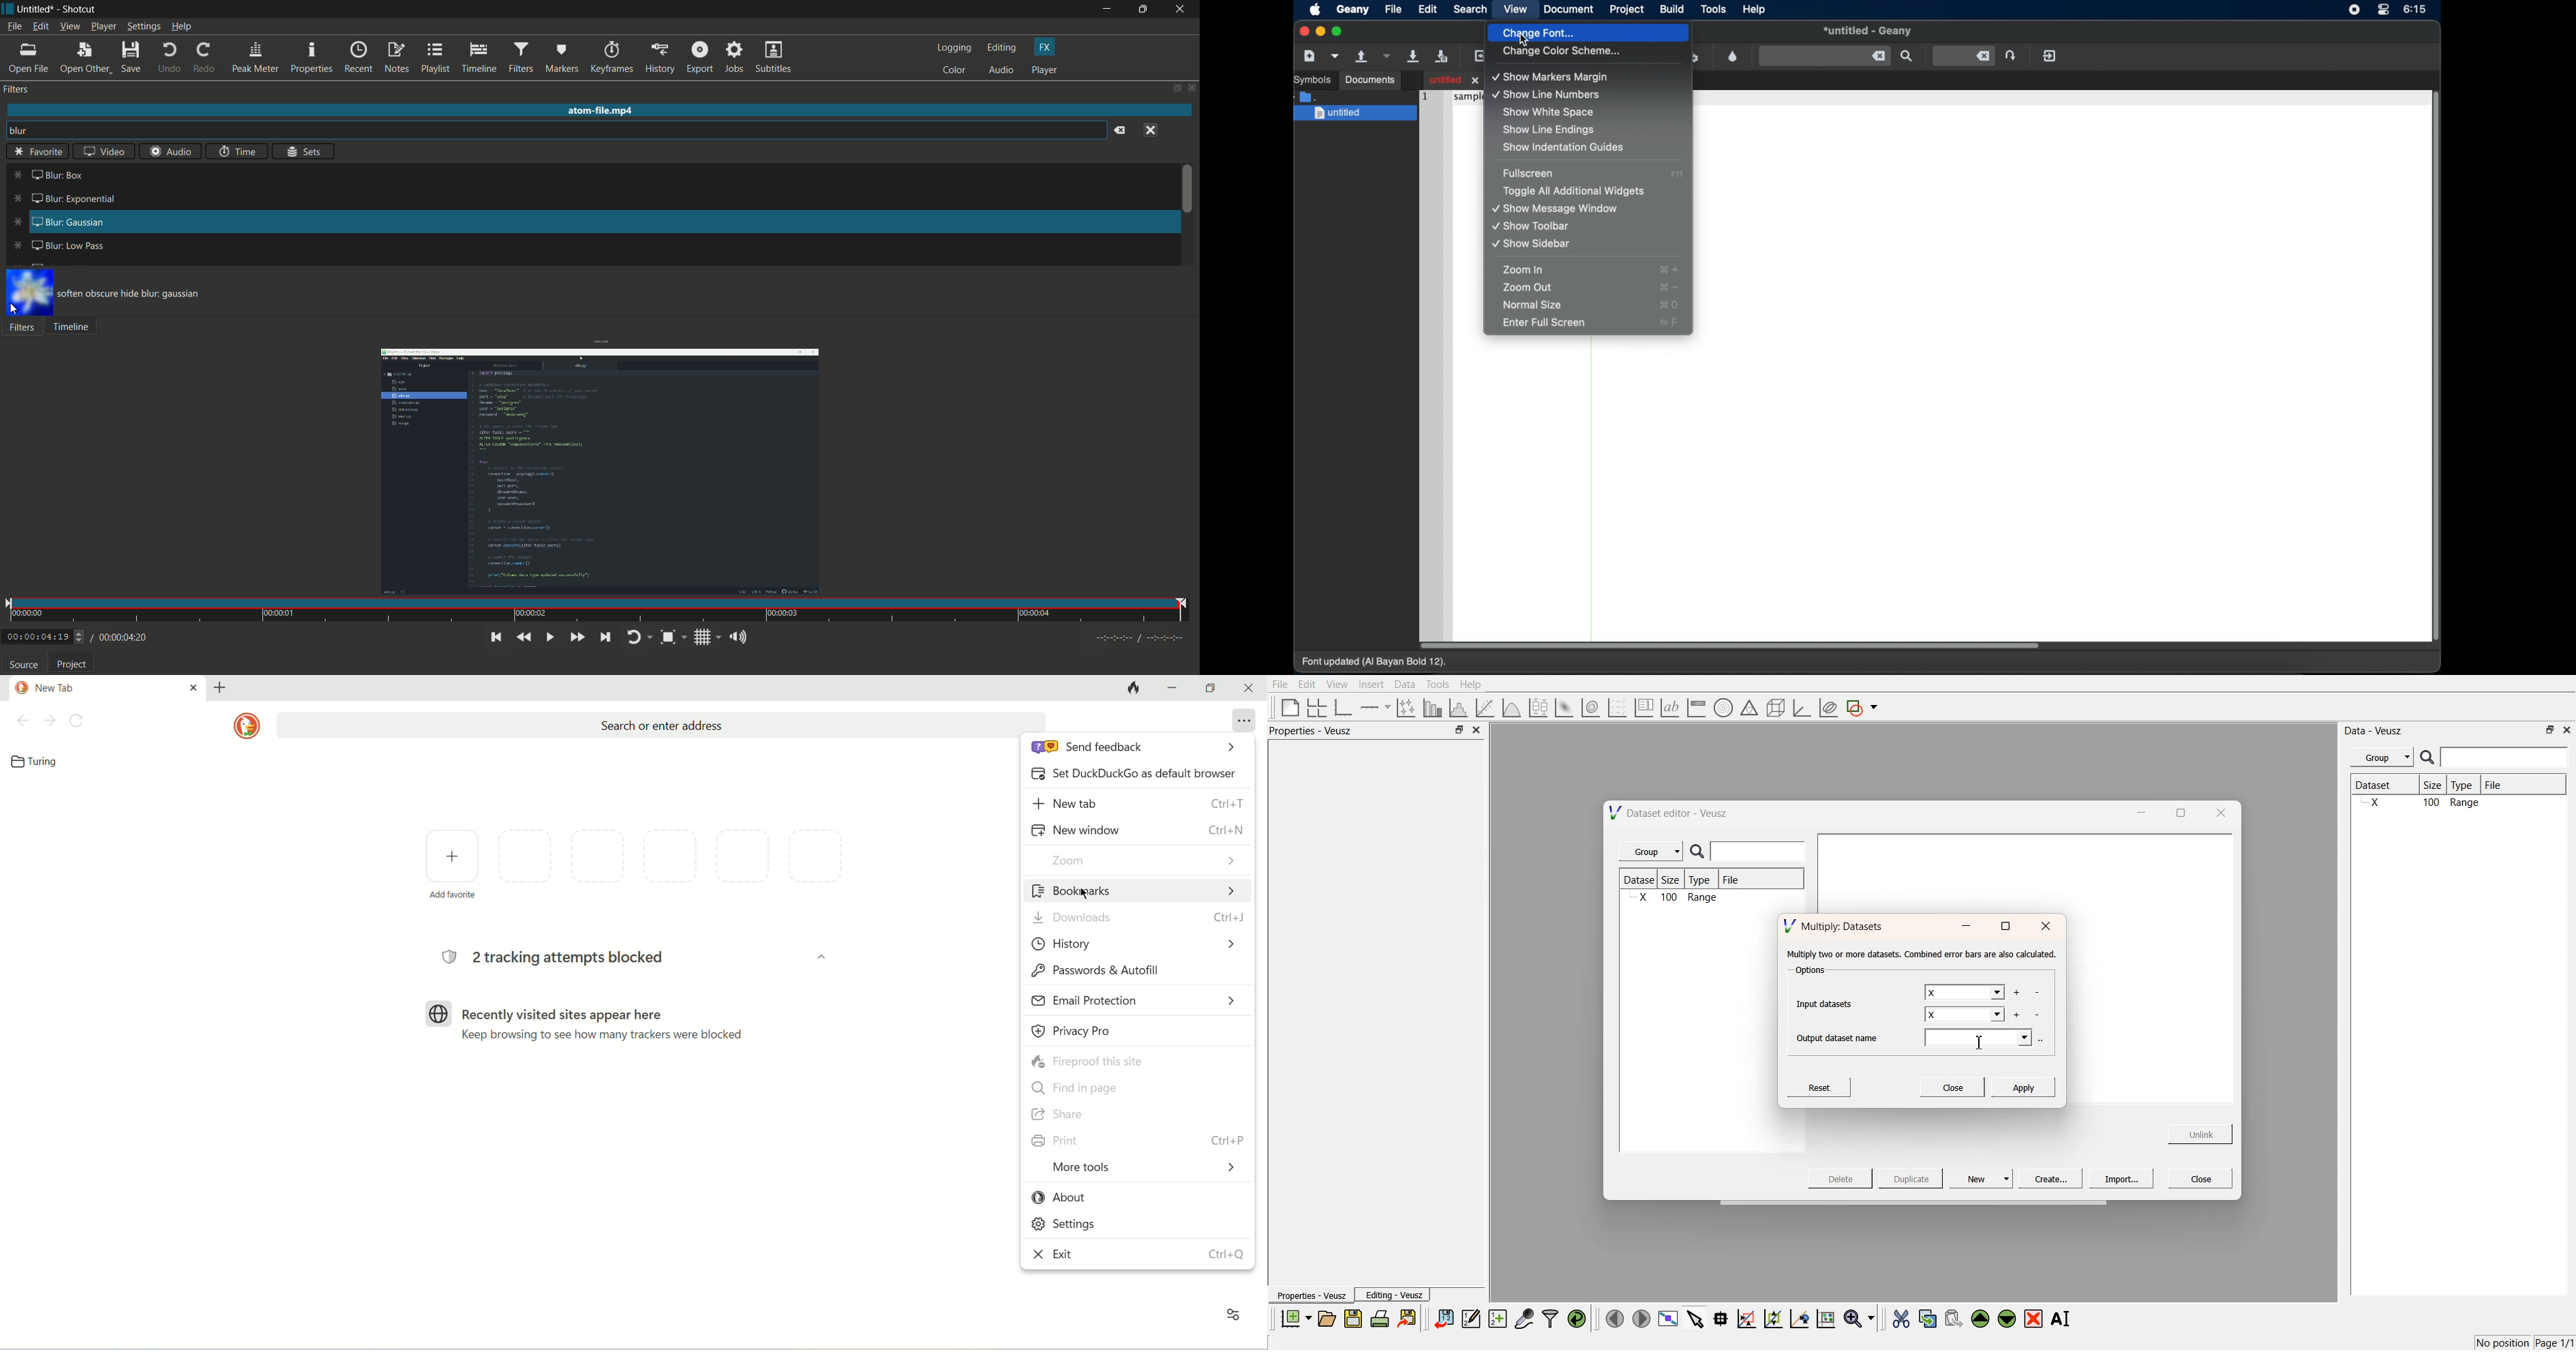  Describe the element at coordinates (1188, 194) in the screenshot. I see `Scroll bar` at that location.